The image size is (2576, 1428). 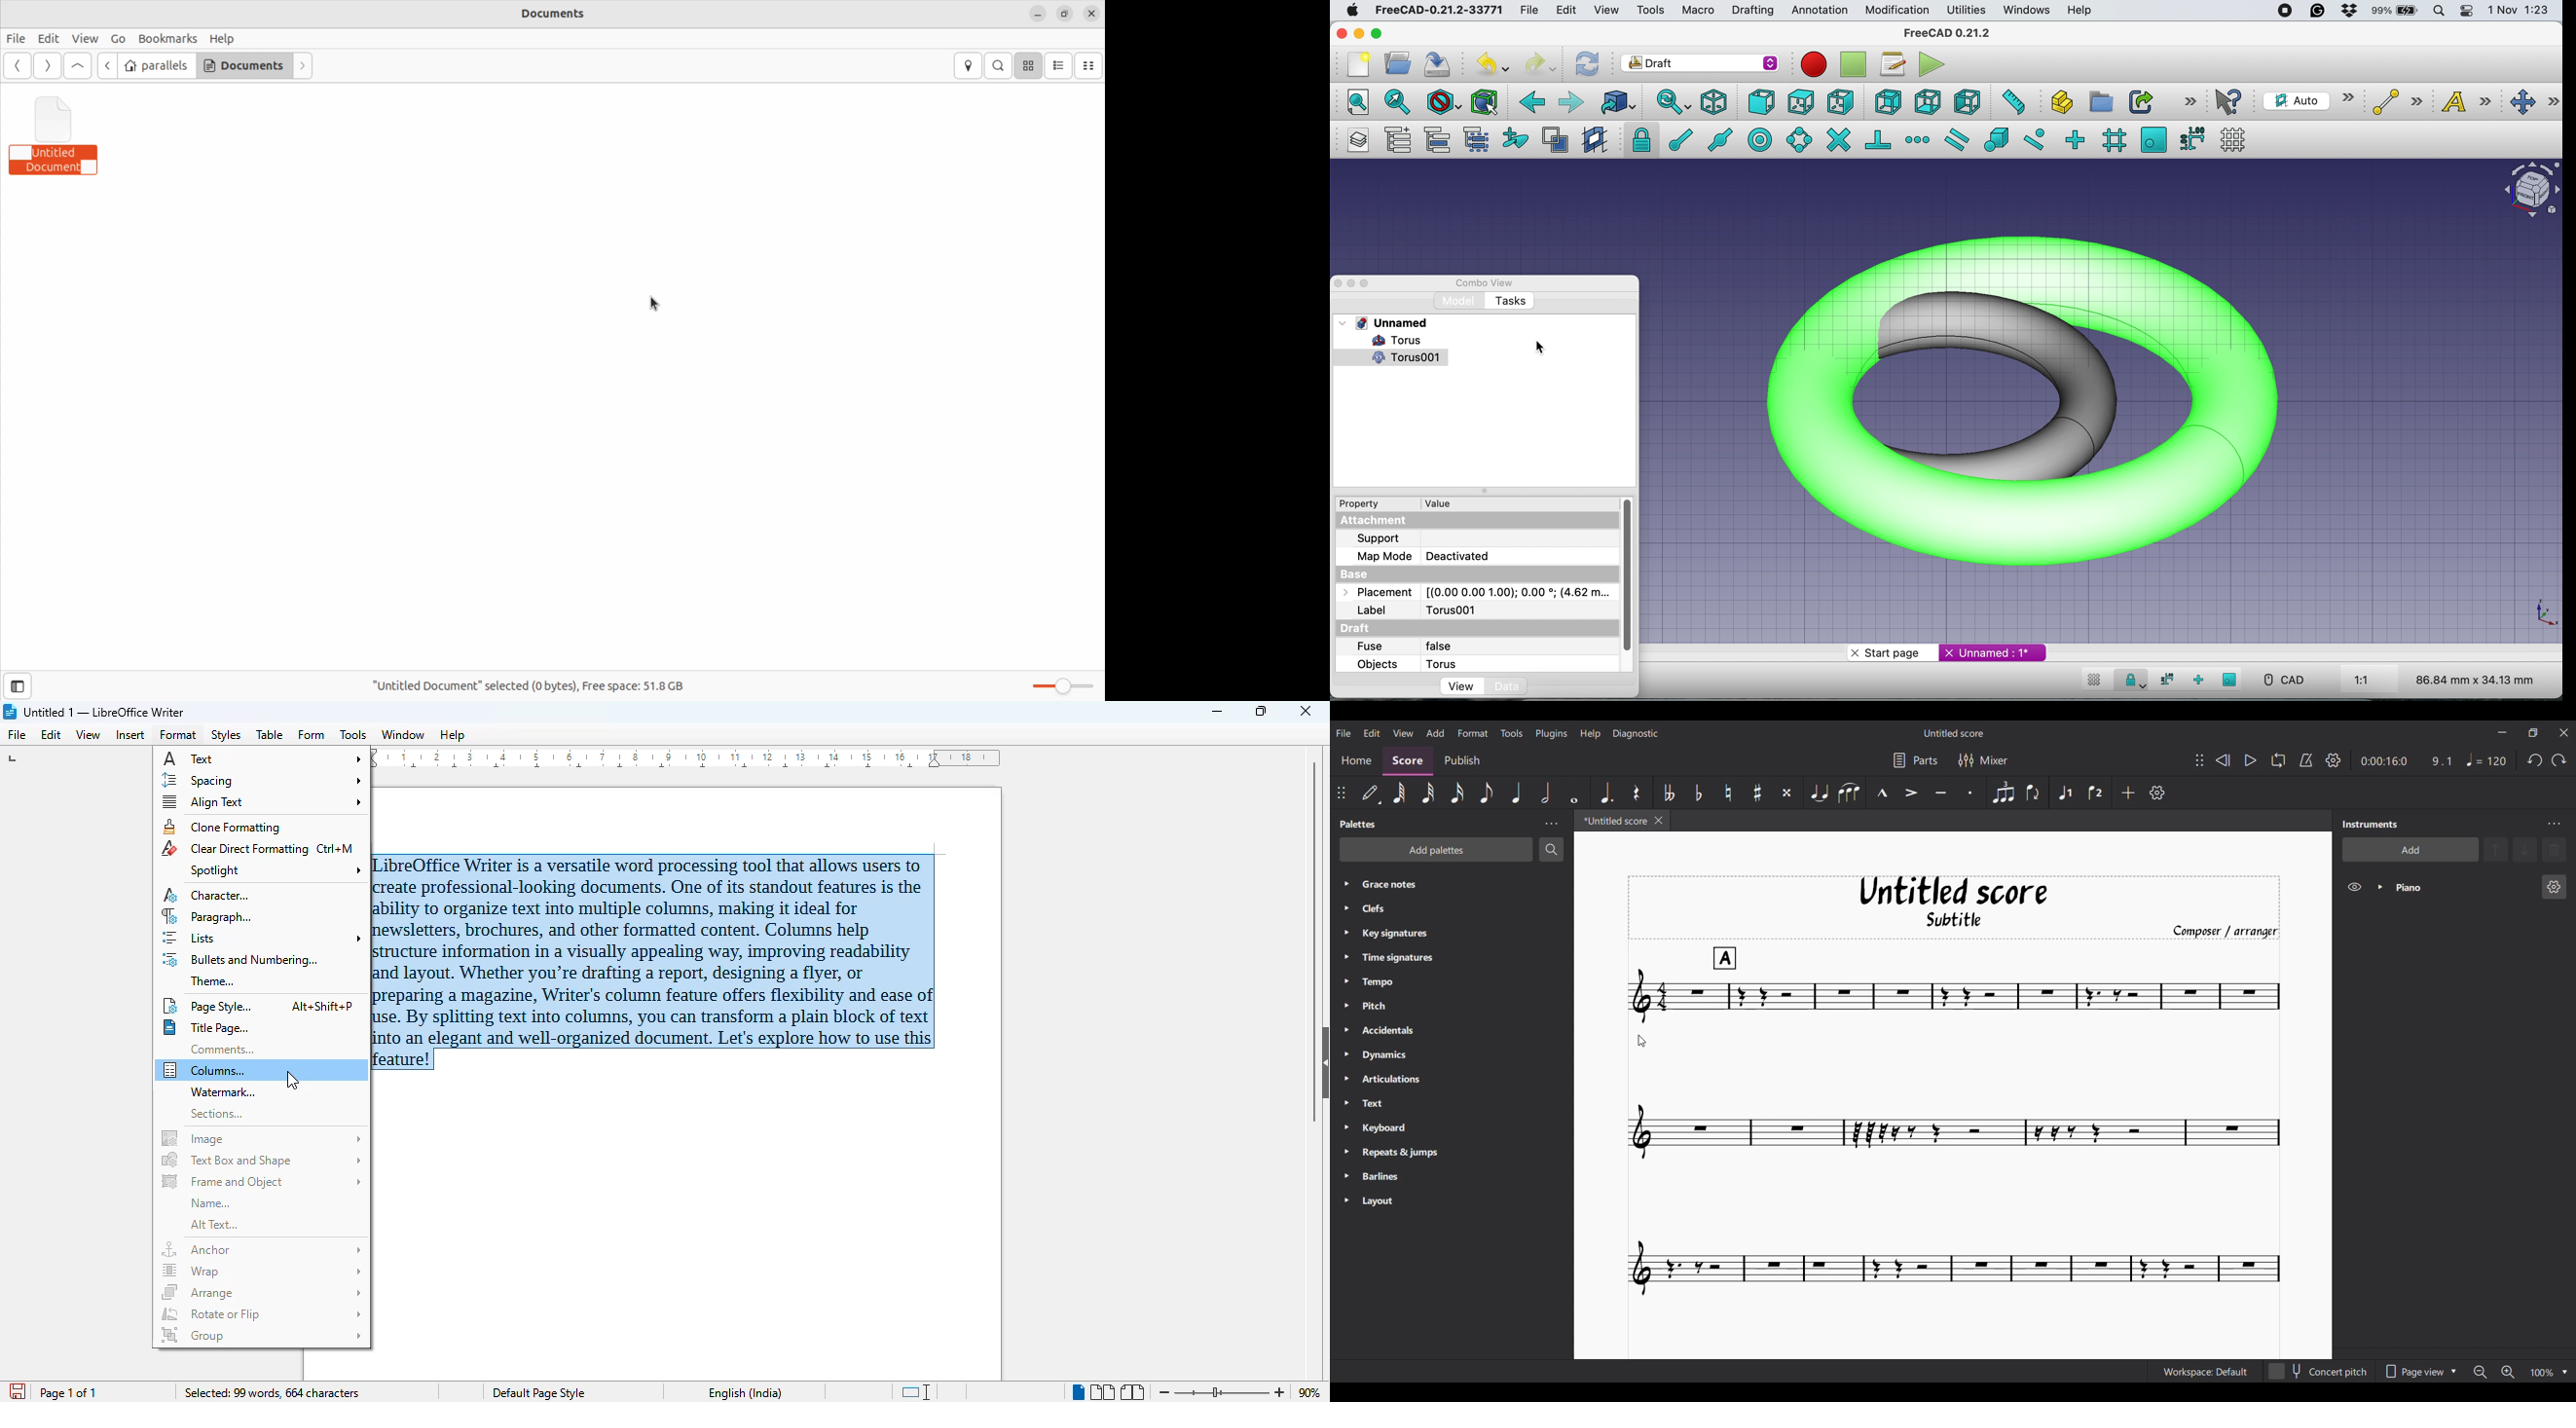 I want to click on snap dimensions, so click(x=2165, y=680).